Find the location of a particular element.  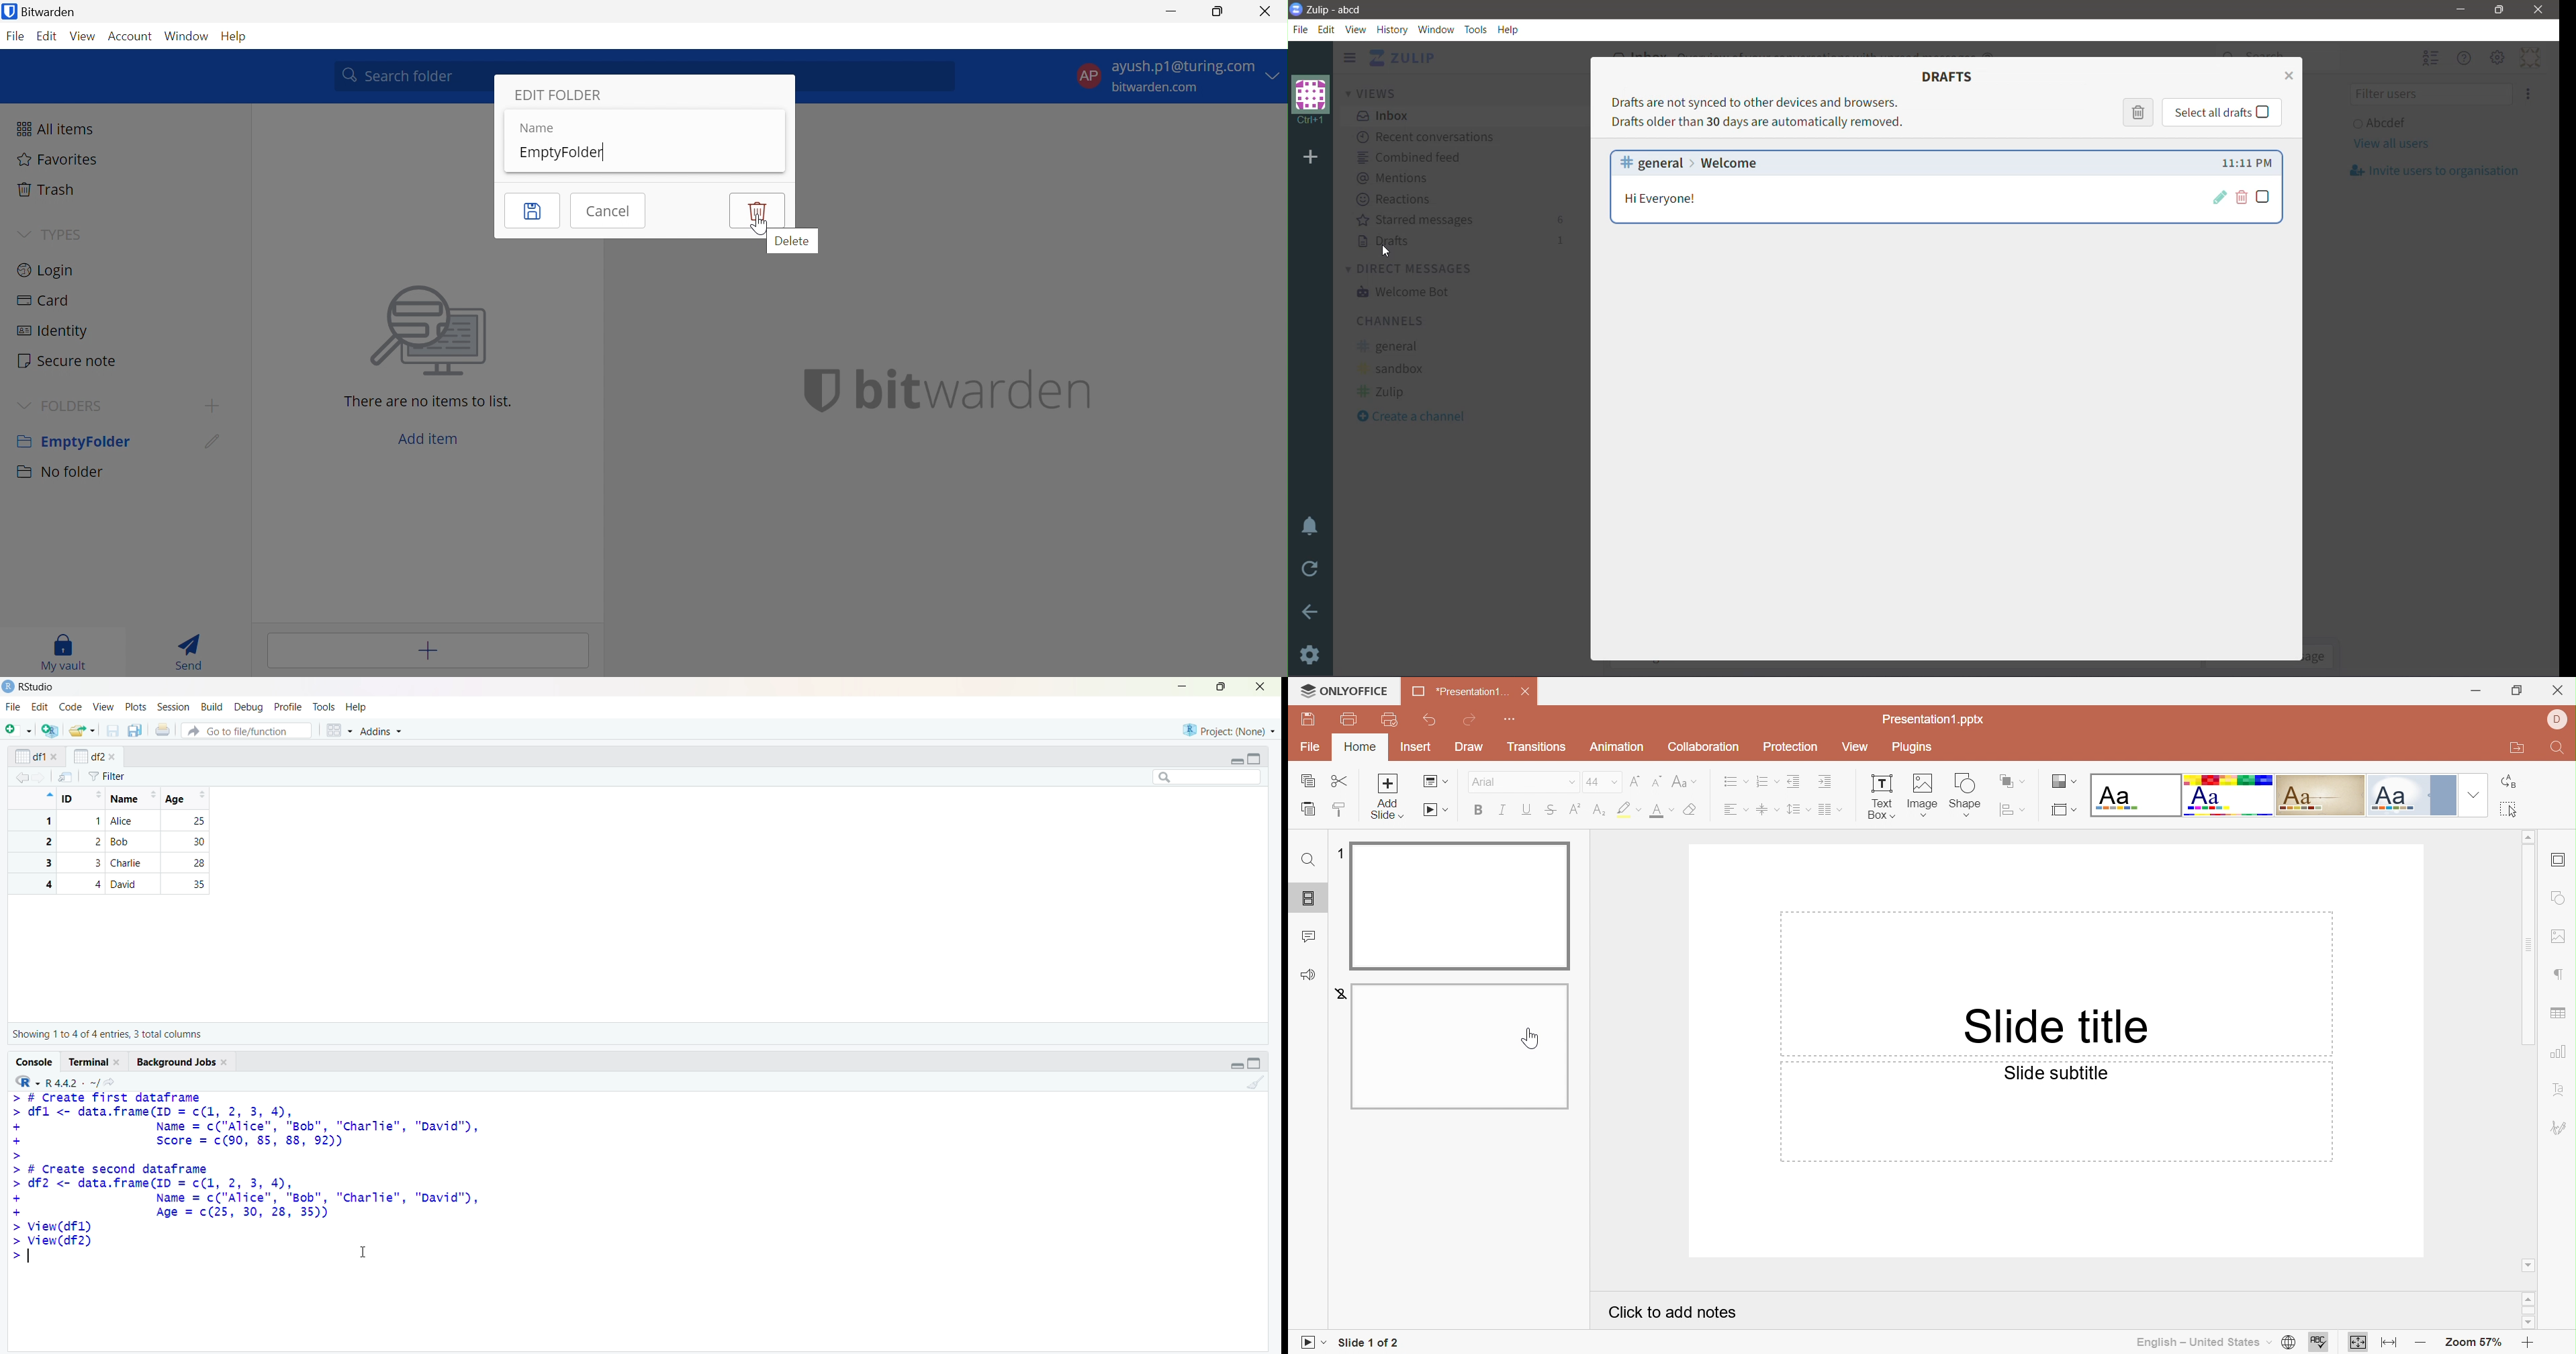

Increment font size is located at coordinates (1635, 781).